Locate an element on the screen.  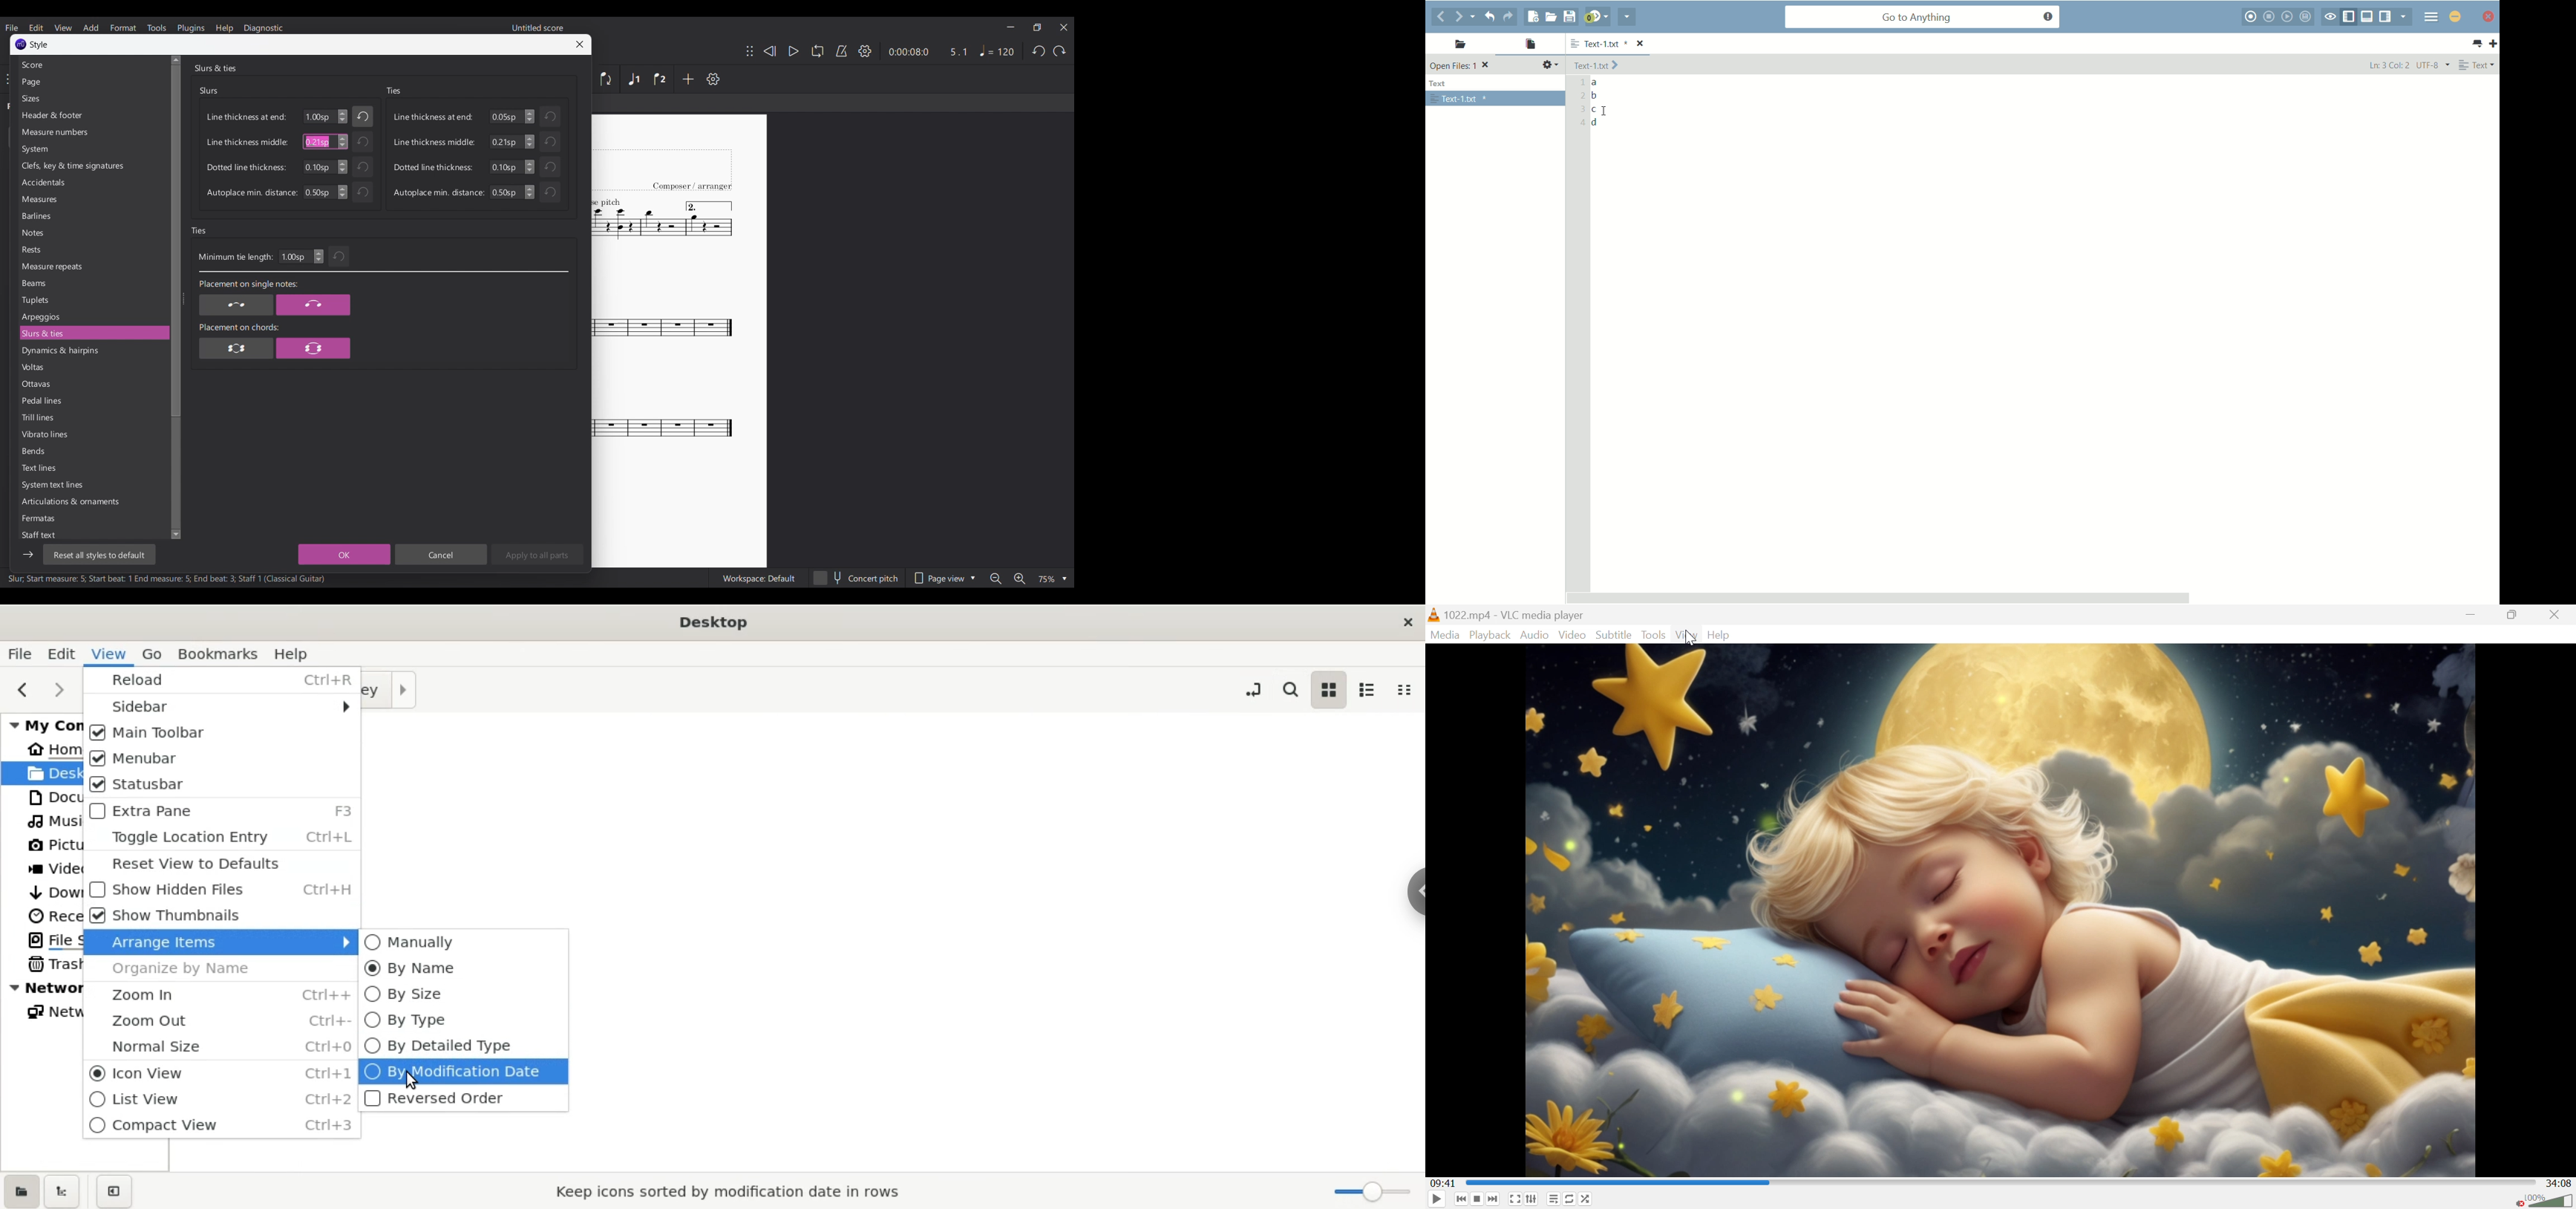
Accidentals is located at coordinates (92, 182).